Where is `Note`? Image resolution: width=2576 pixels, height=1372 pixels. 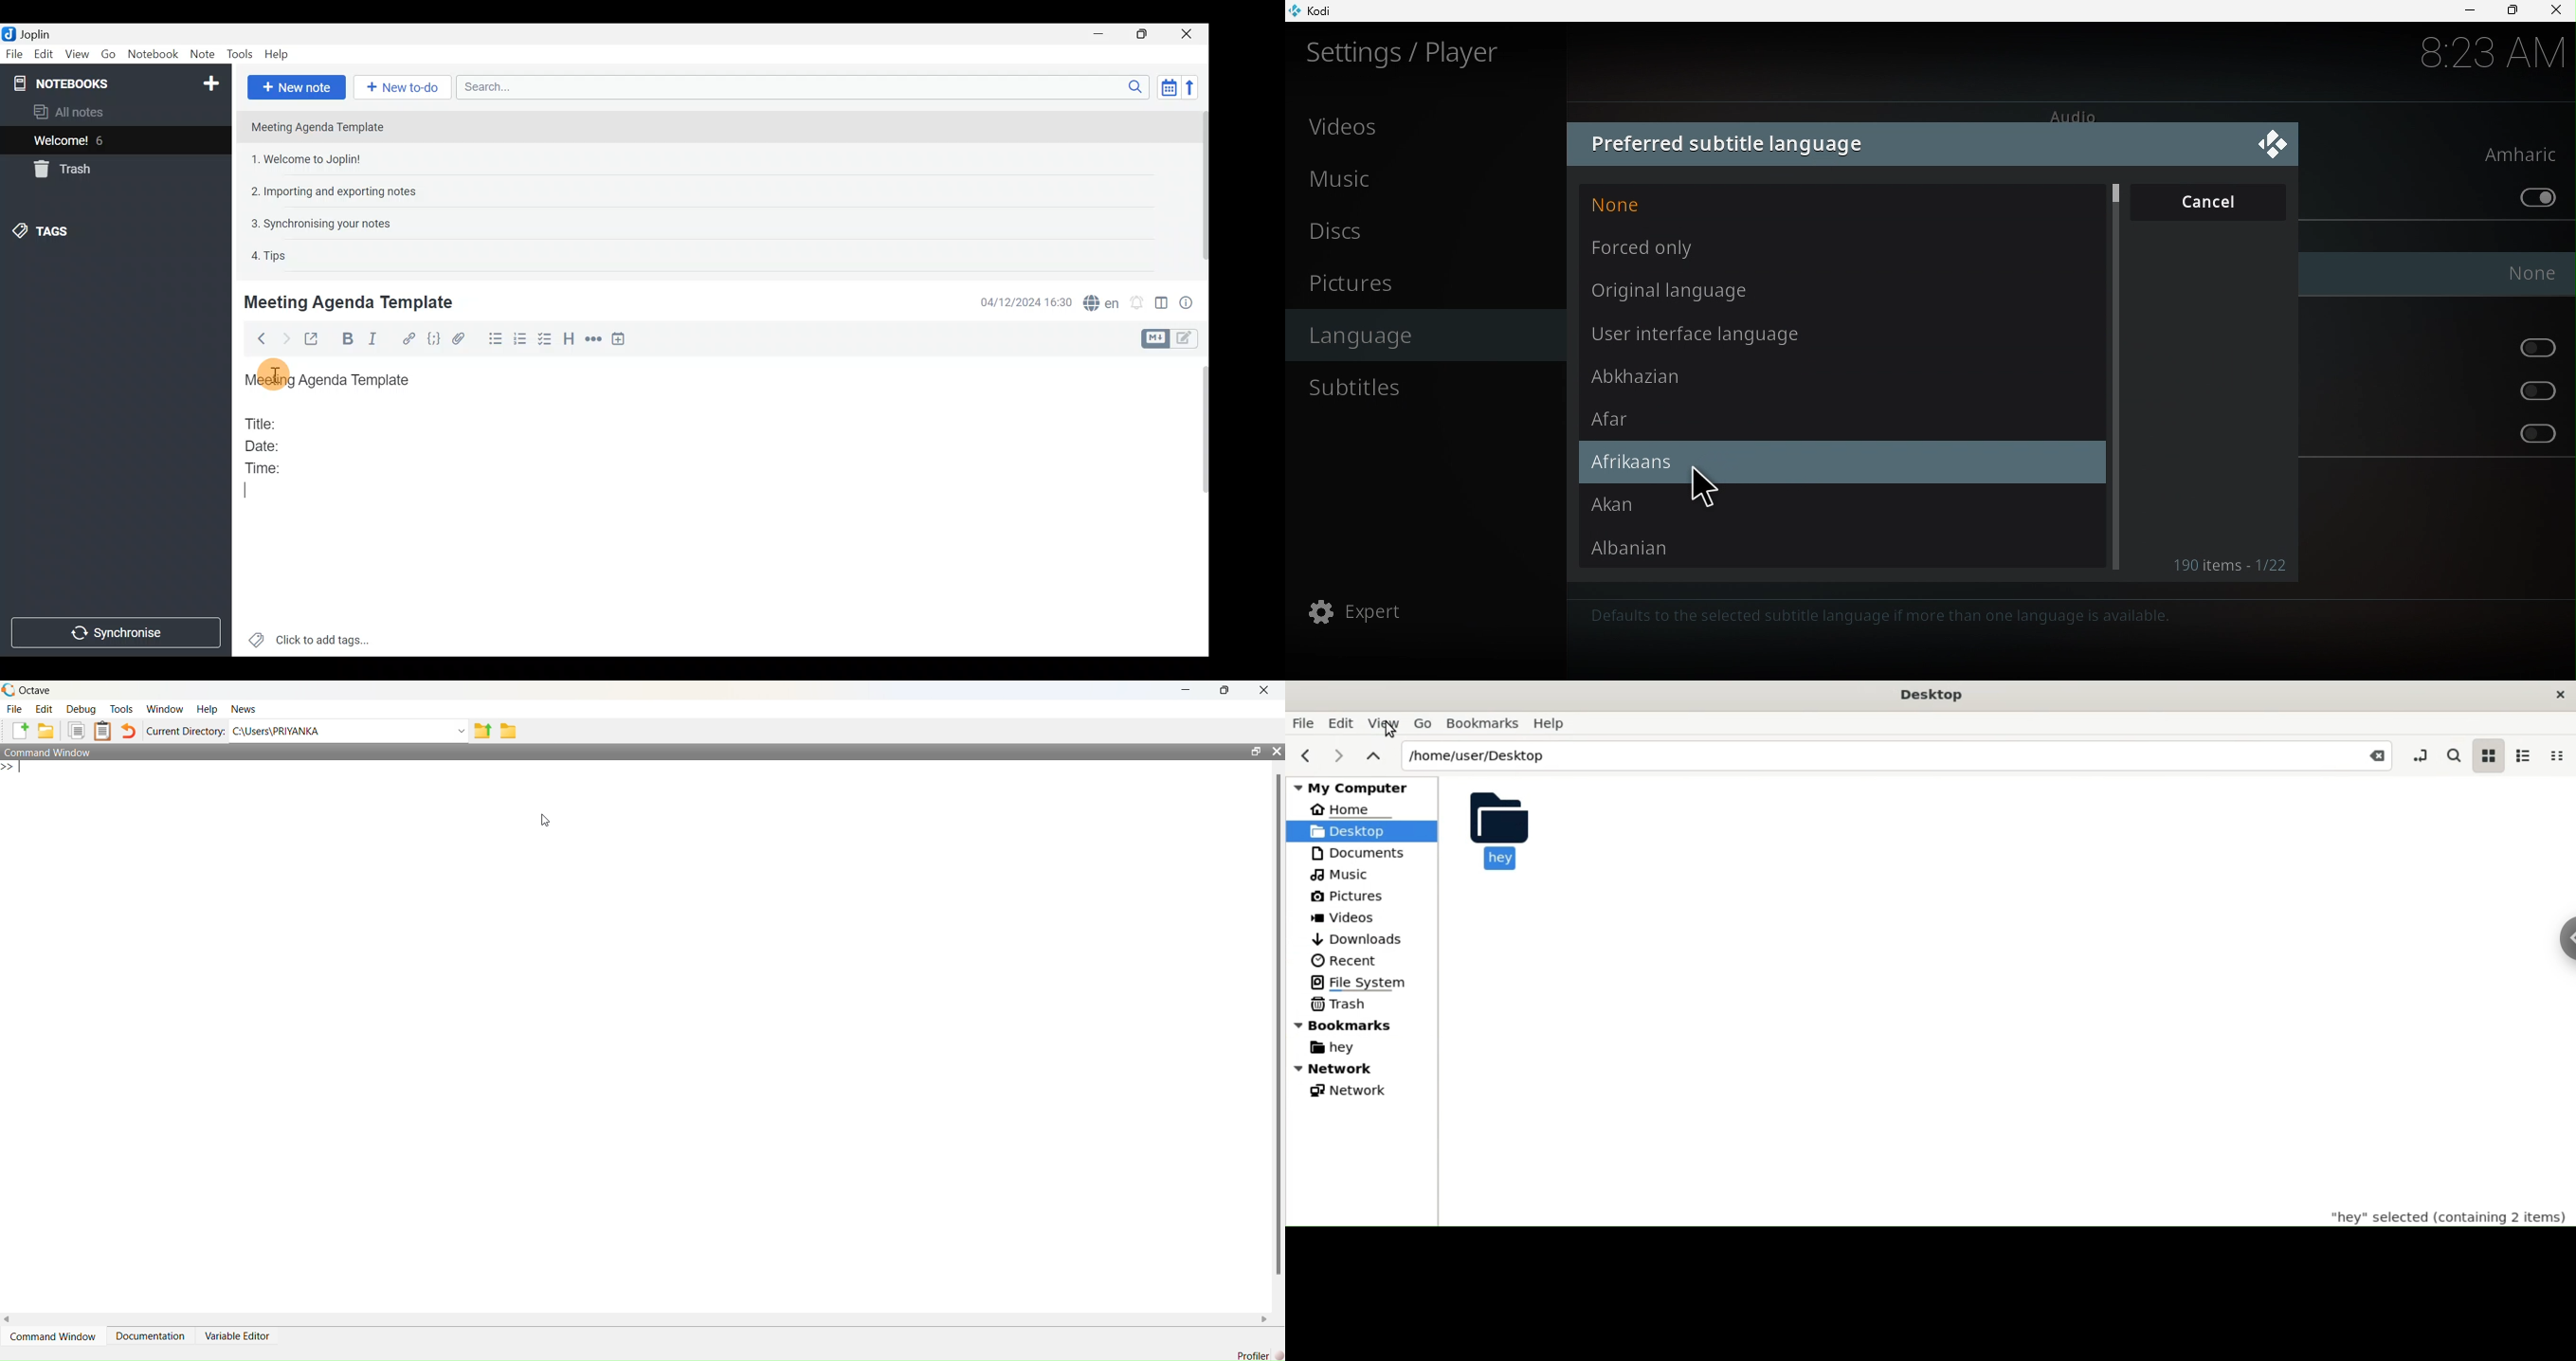
Note is located at coordinates (201, 52).